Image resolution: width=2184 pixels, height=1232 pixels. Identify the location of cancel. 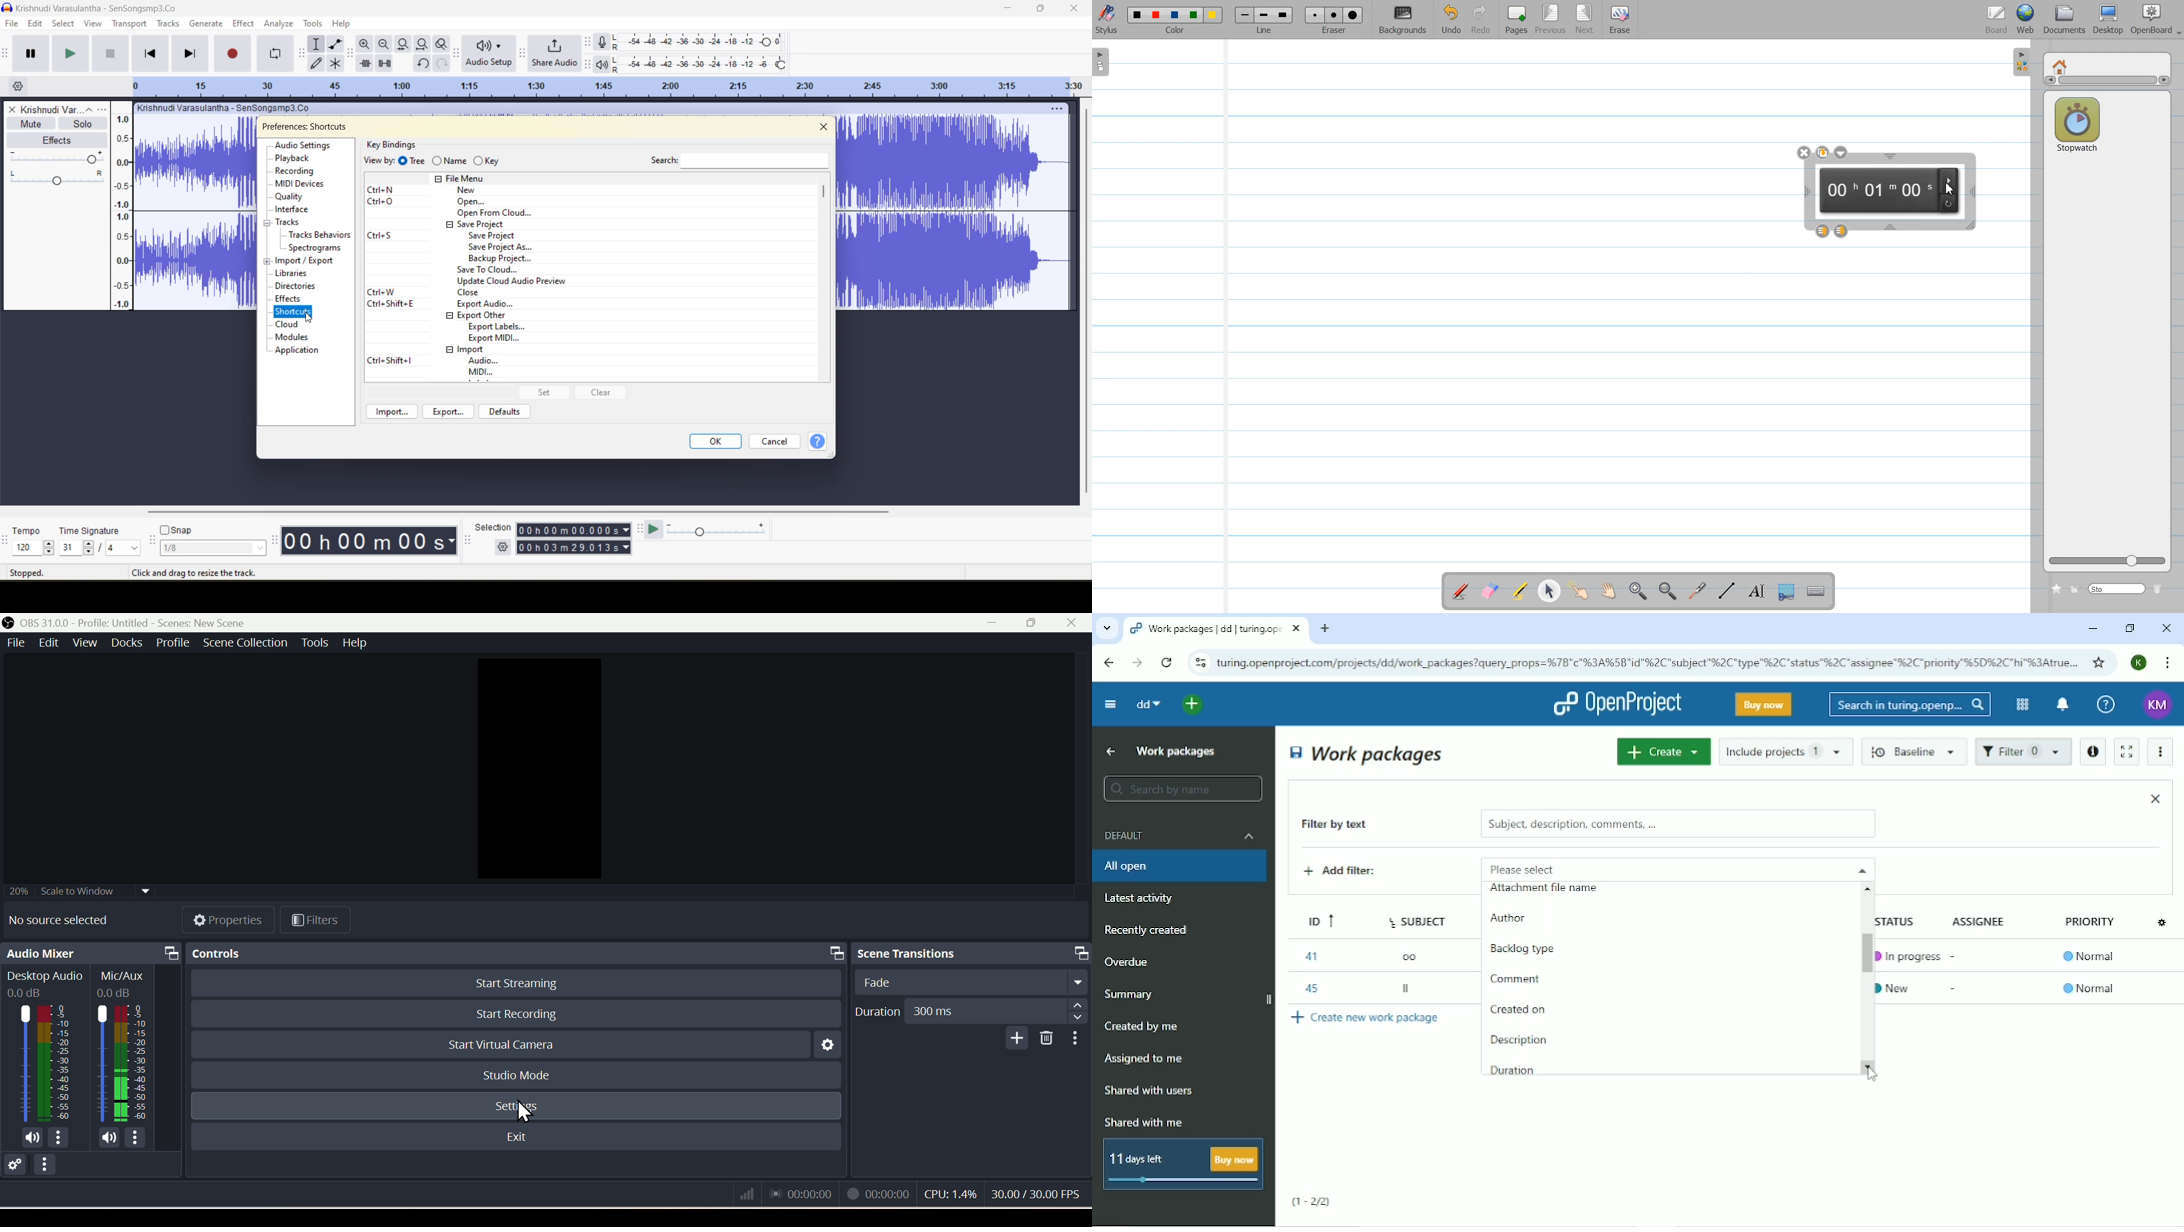
(780, 443).